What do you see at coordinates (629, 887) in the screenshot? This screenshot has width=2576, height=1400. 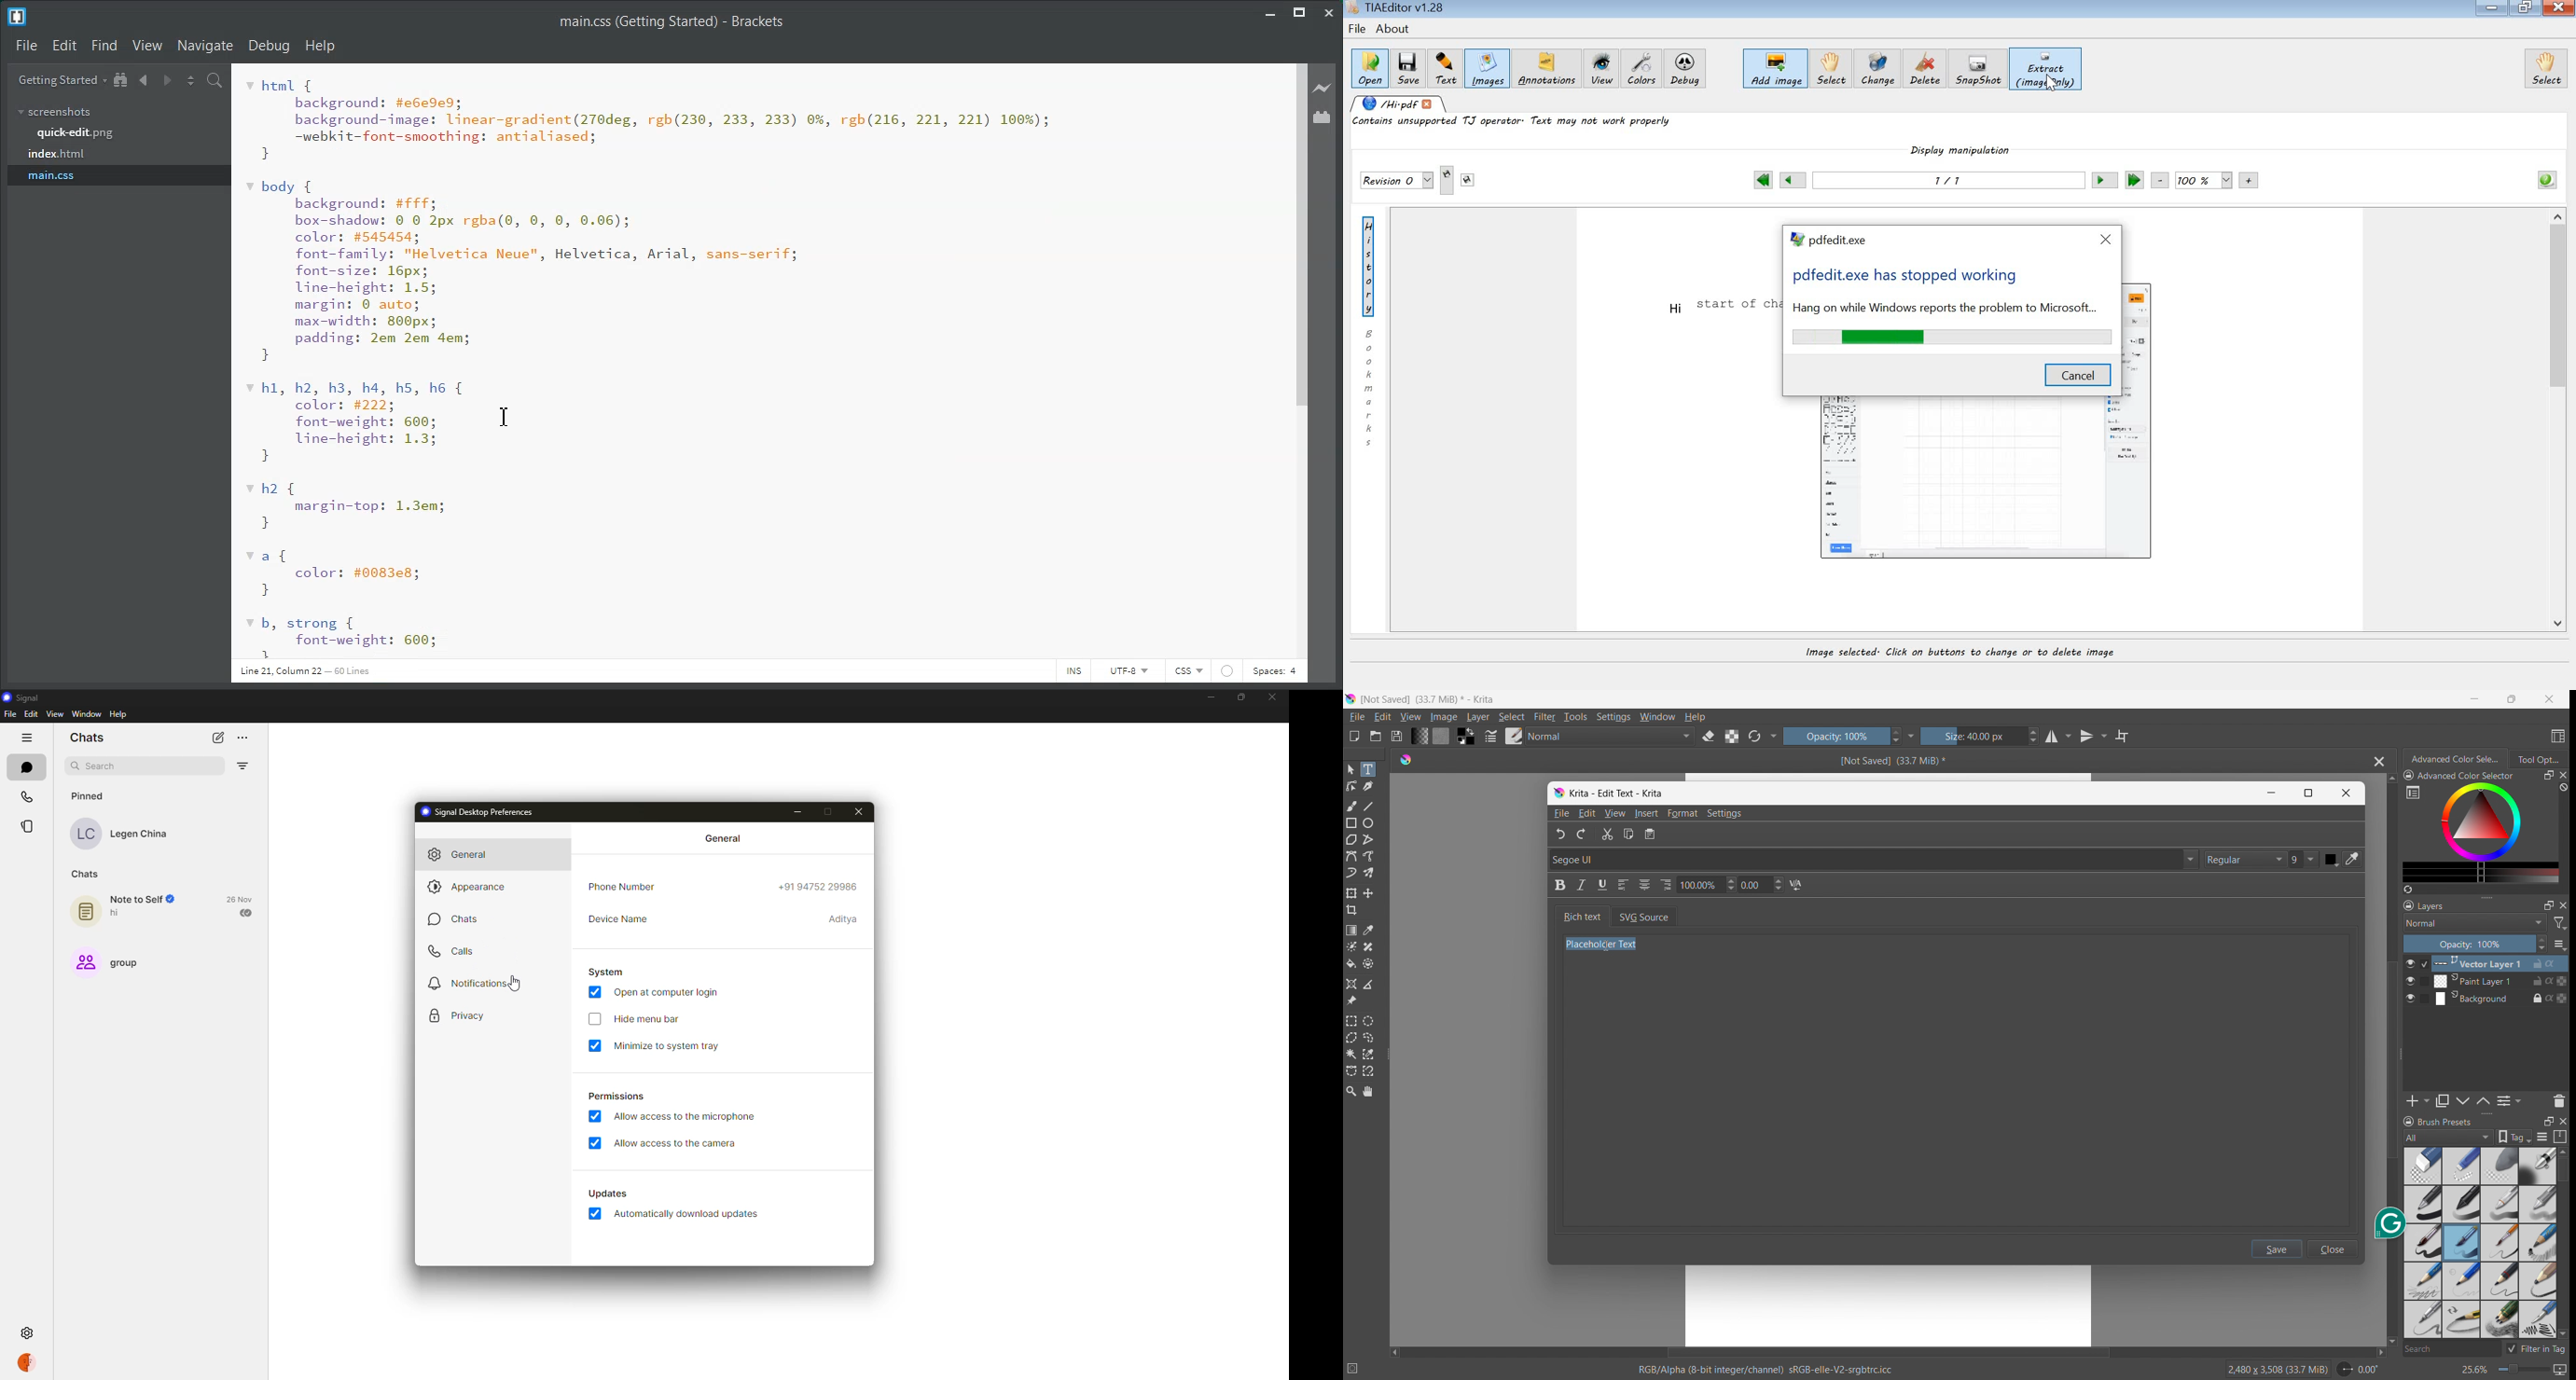 I see `phone number` at bounding box center [629, 887].